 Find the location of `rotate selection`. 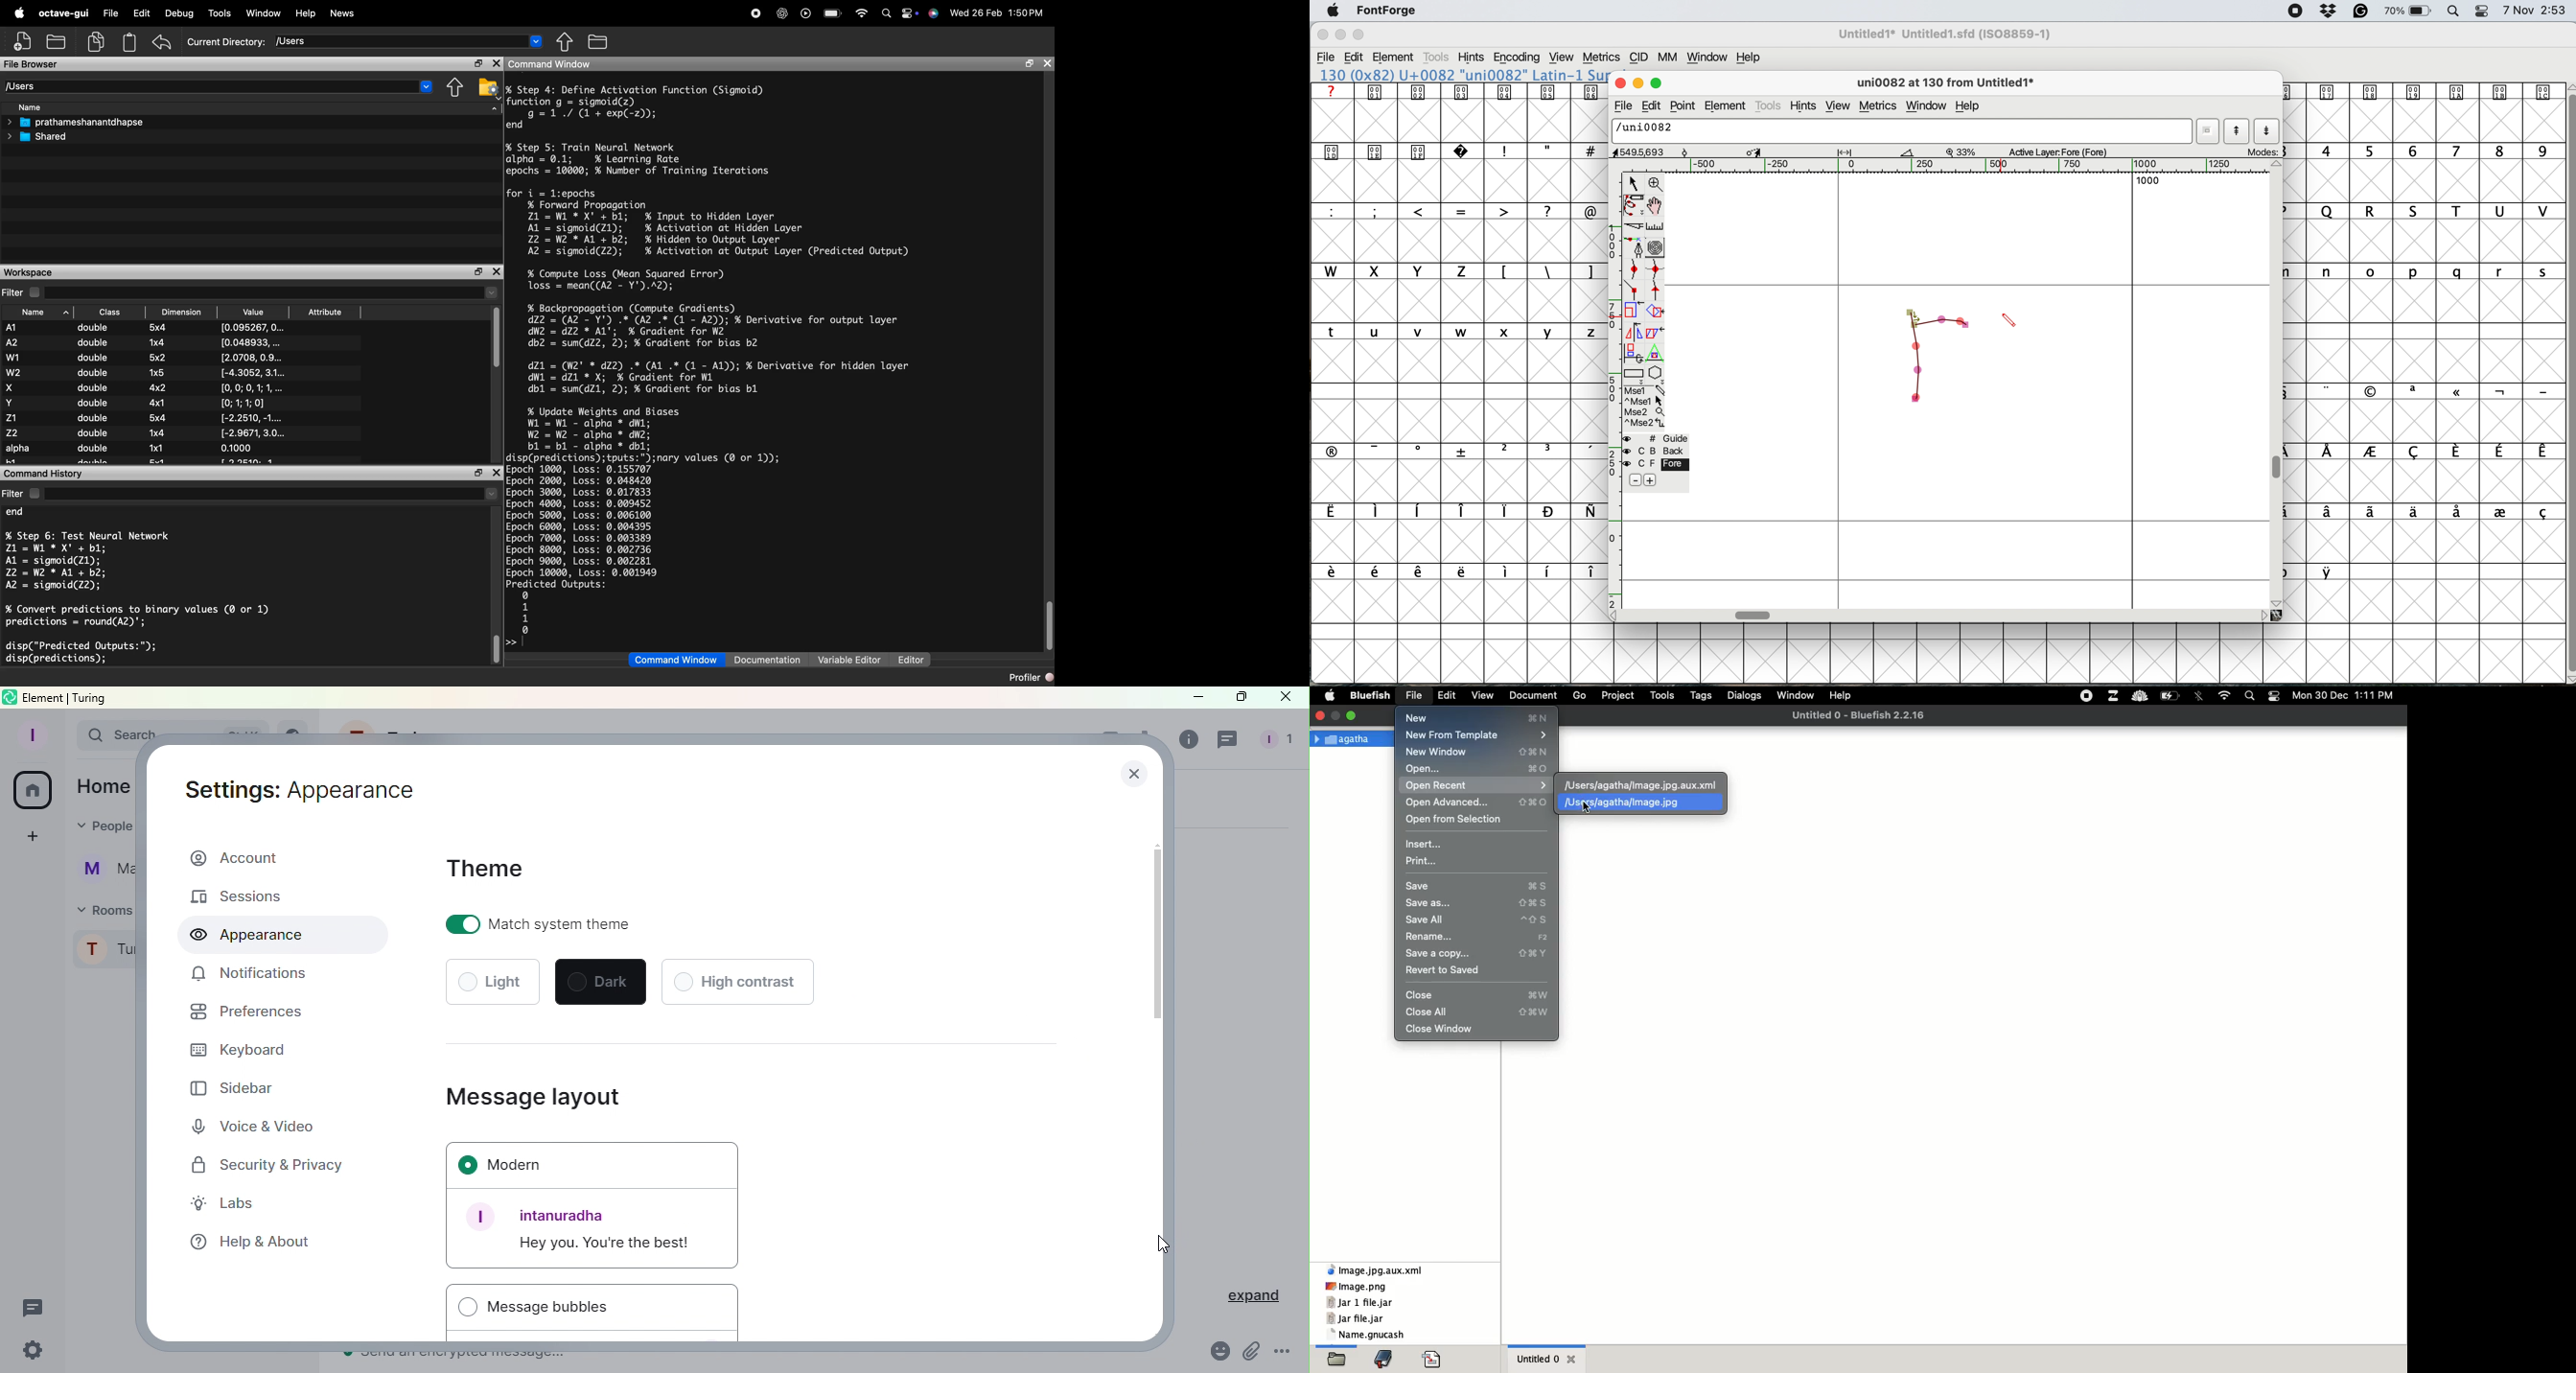

rotate selection is located at coordinates (1656, 312).